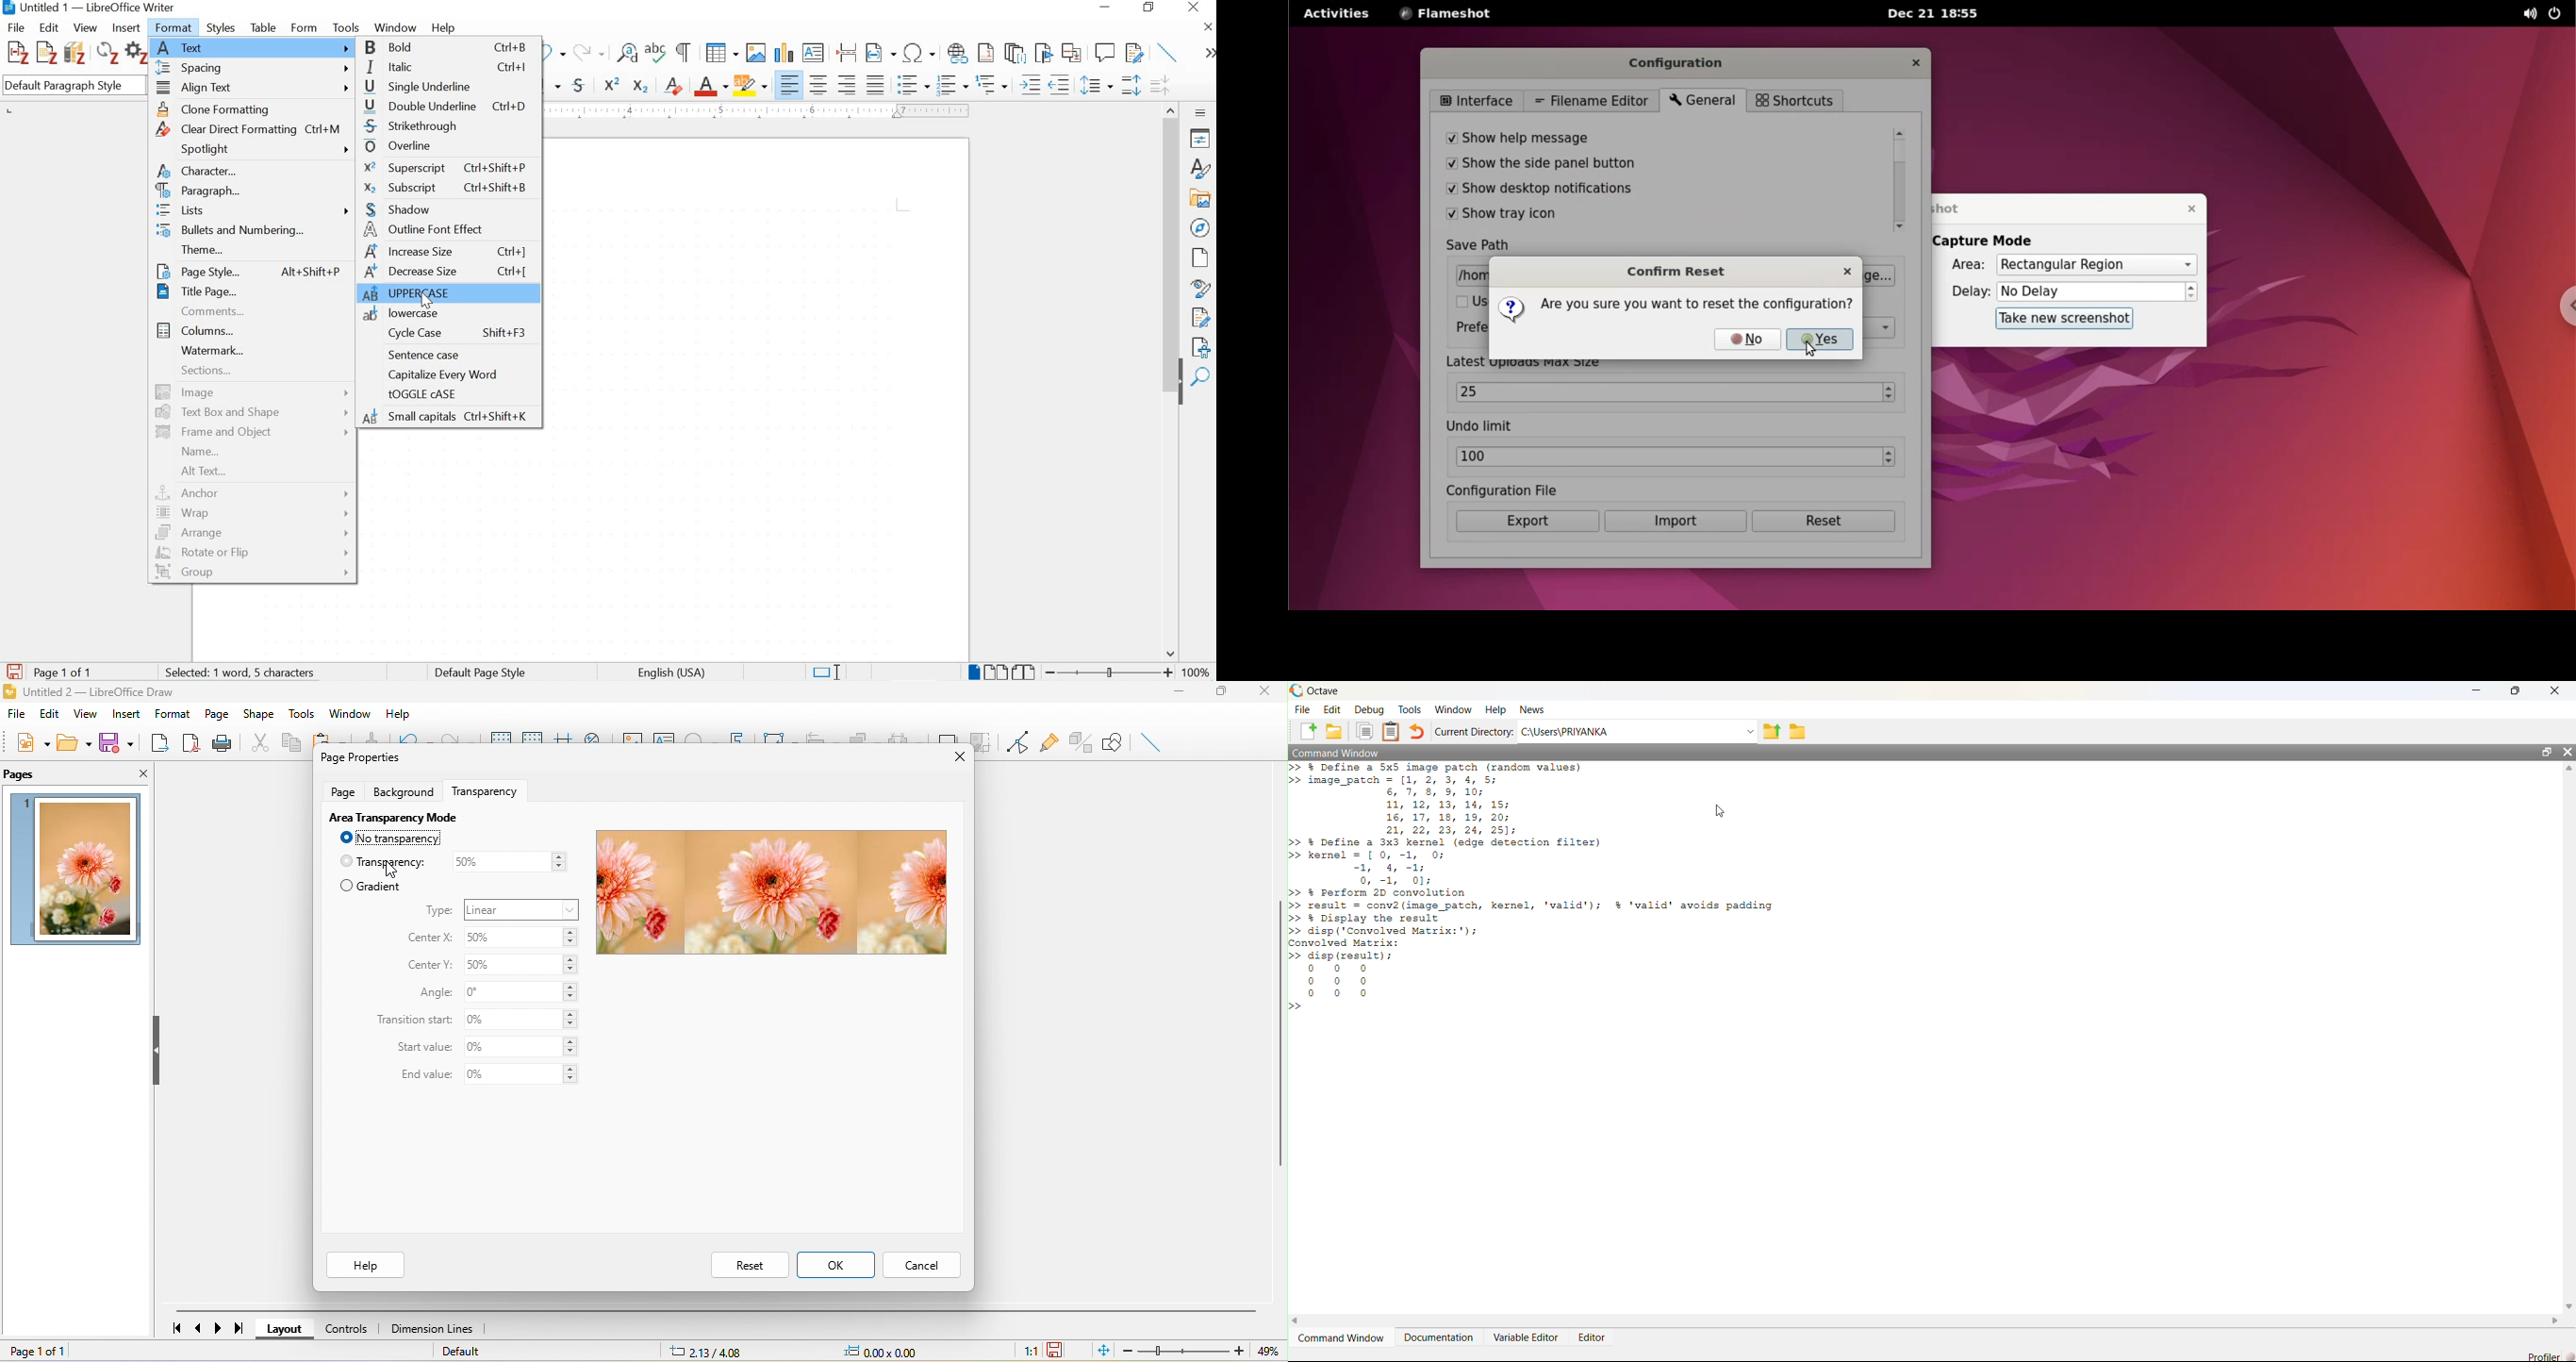 Image resolution: width=2576 pixels, height=1372 pixels. Describe the element at coordinates (255, 128) in the screenshot. I see `clear direct formatting` at that location.